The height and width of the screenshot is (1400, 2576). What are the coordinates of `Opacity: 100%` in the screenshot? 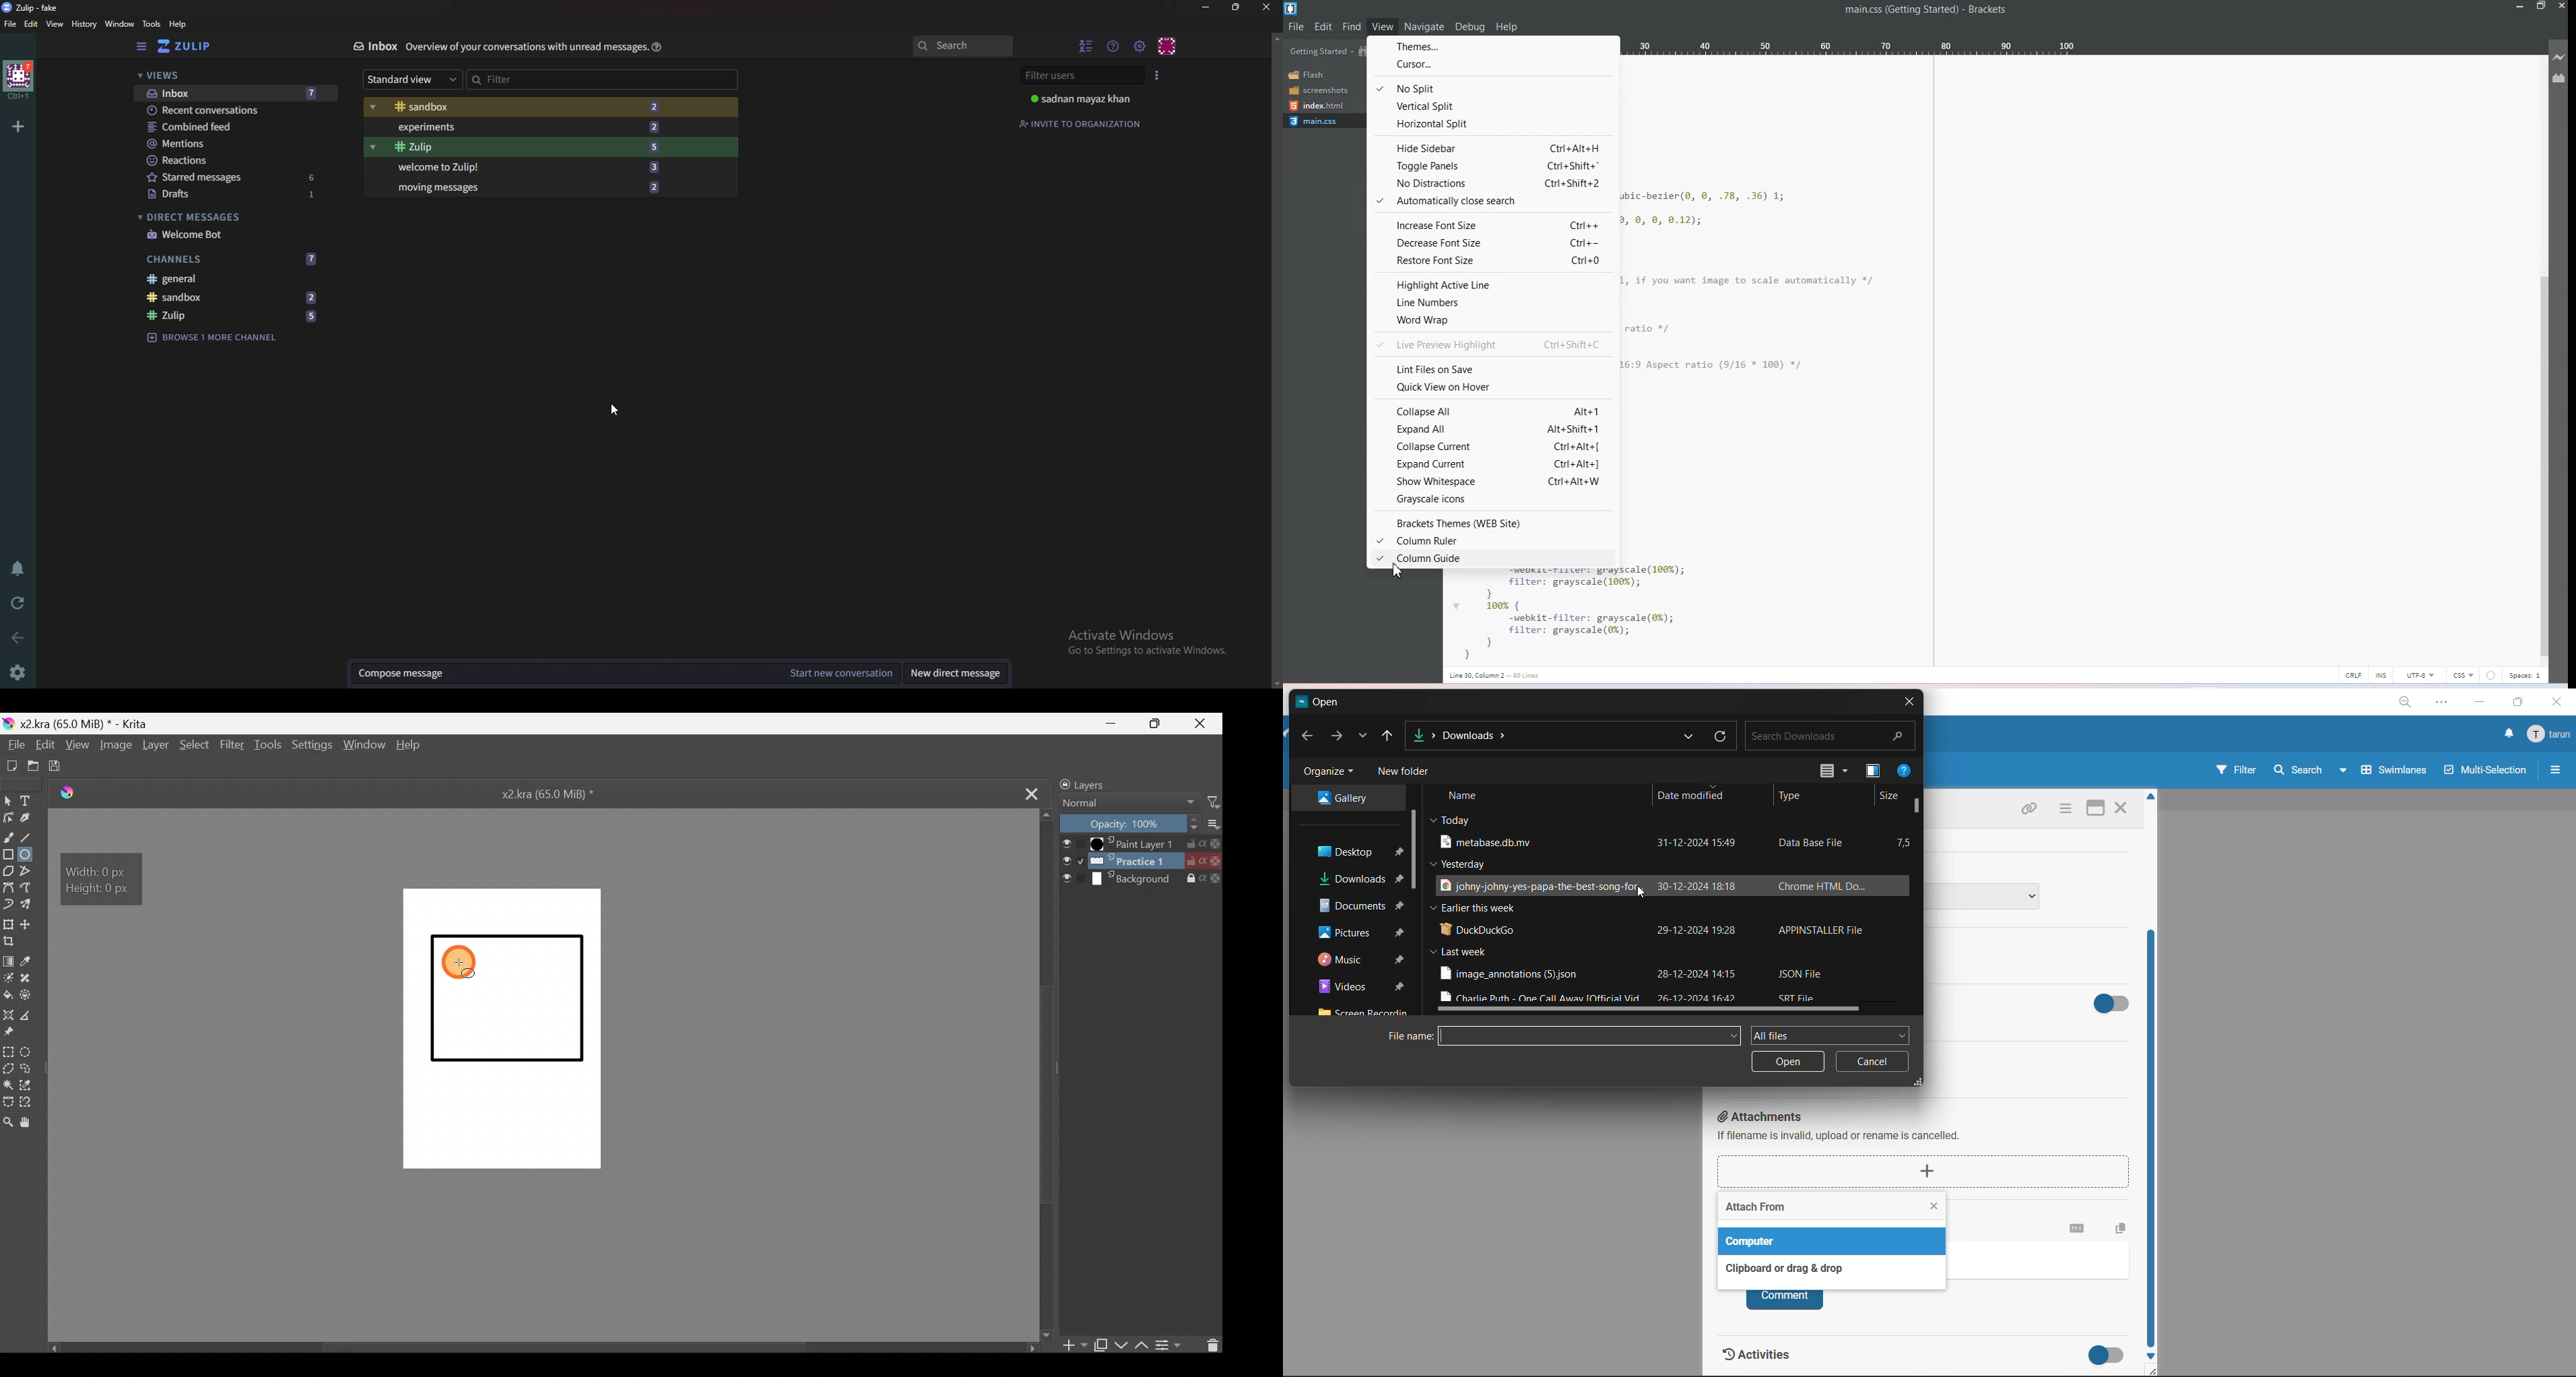 It's located at (1125, 823).